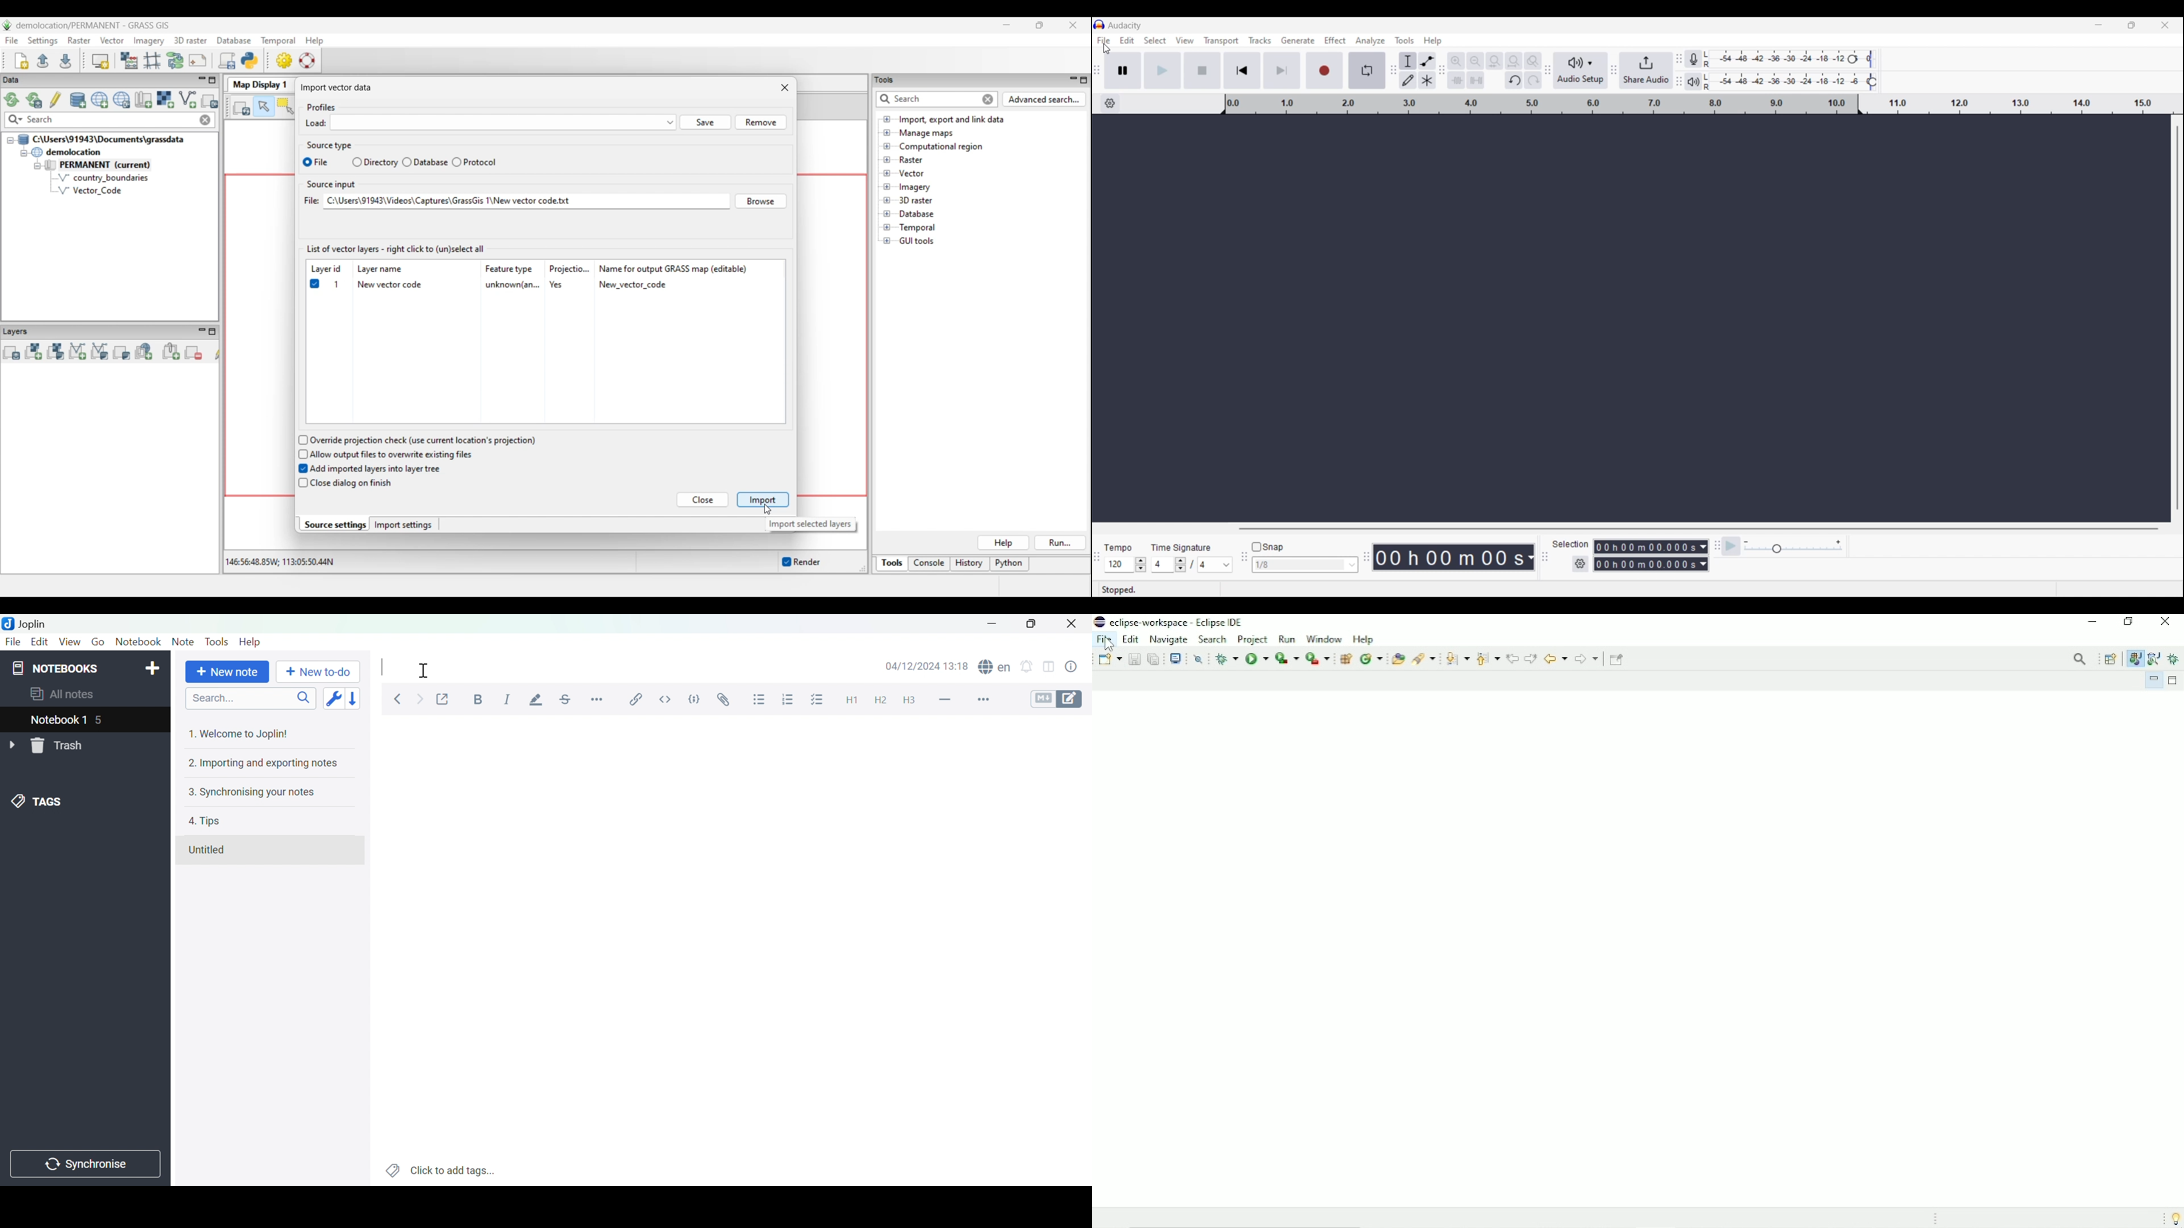 This screenshot has height=1232, width=2184. What do you see at coordinates (255, 792) in the screenshot?
I see `3. Synchronising your notes` at bounding box center [255, 792].